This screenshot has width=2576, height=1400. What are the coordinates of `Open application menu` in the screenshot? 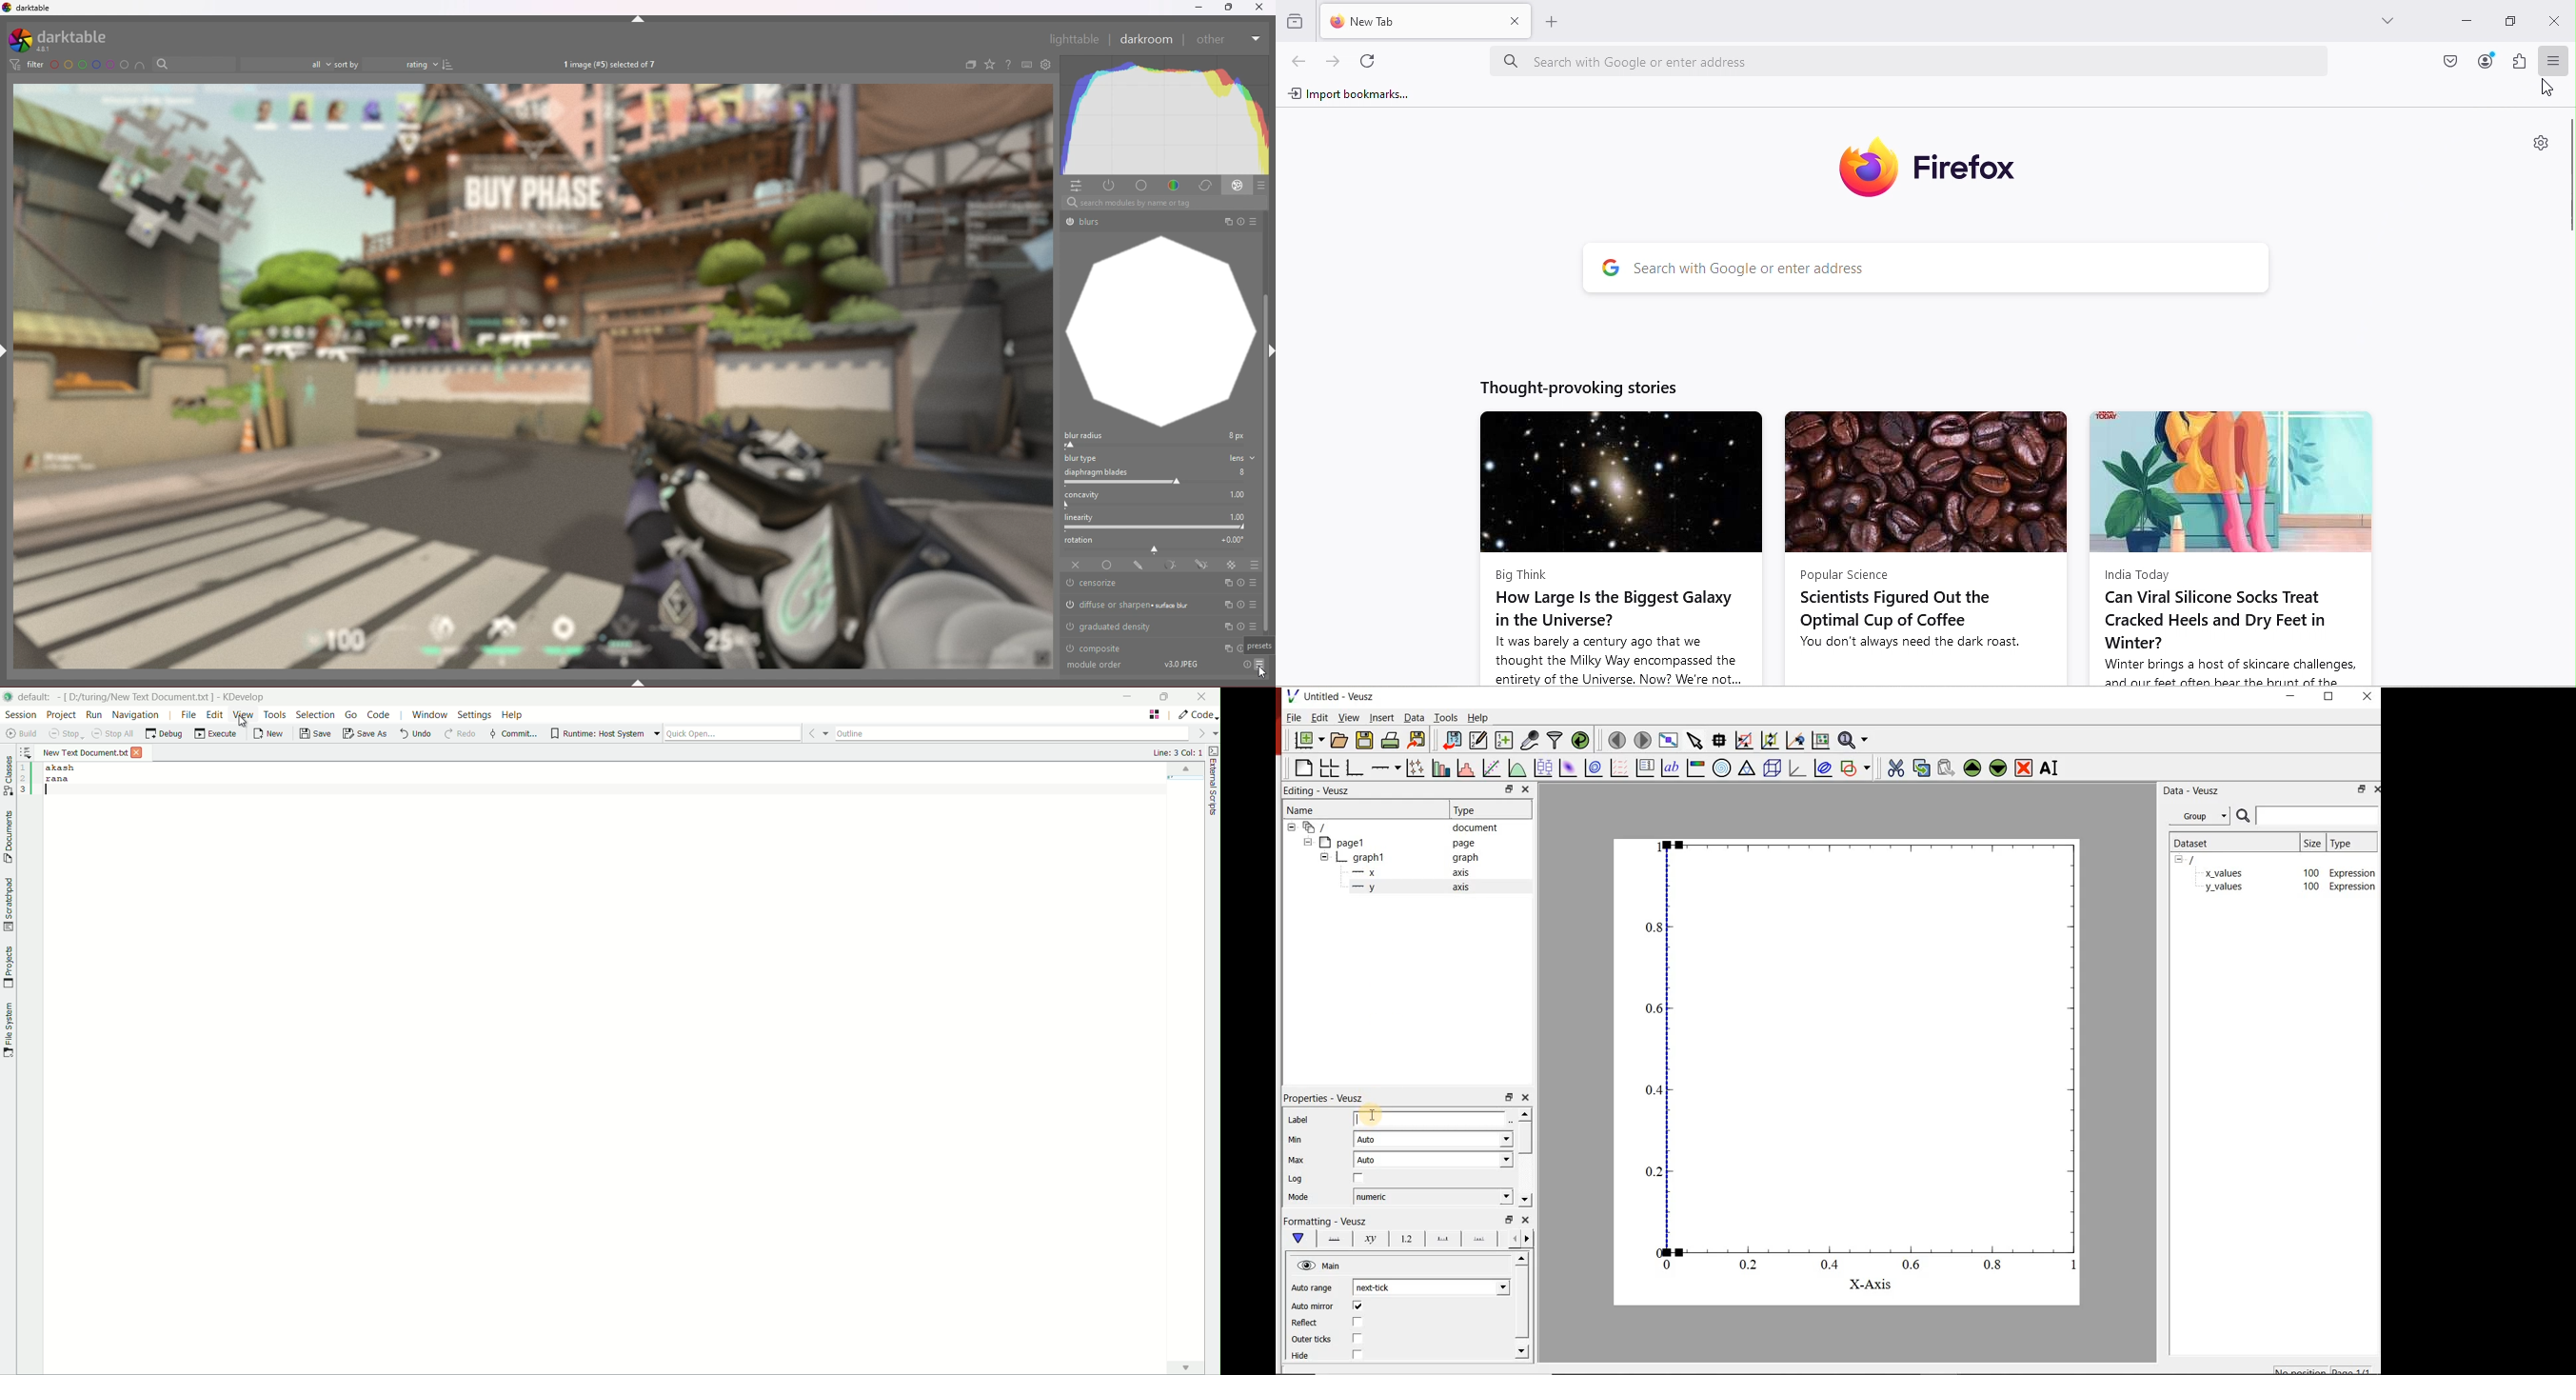 It's located at (2552, 61).